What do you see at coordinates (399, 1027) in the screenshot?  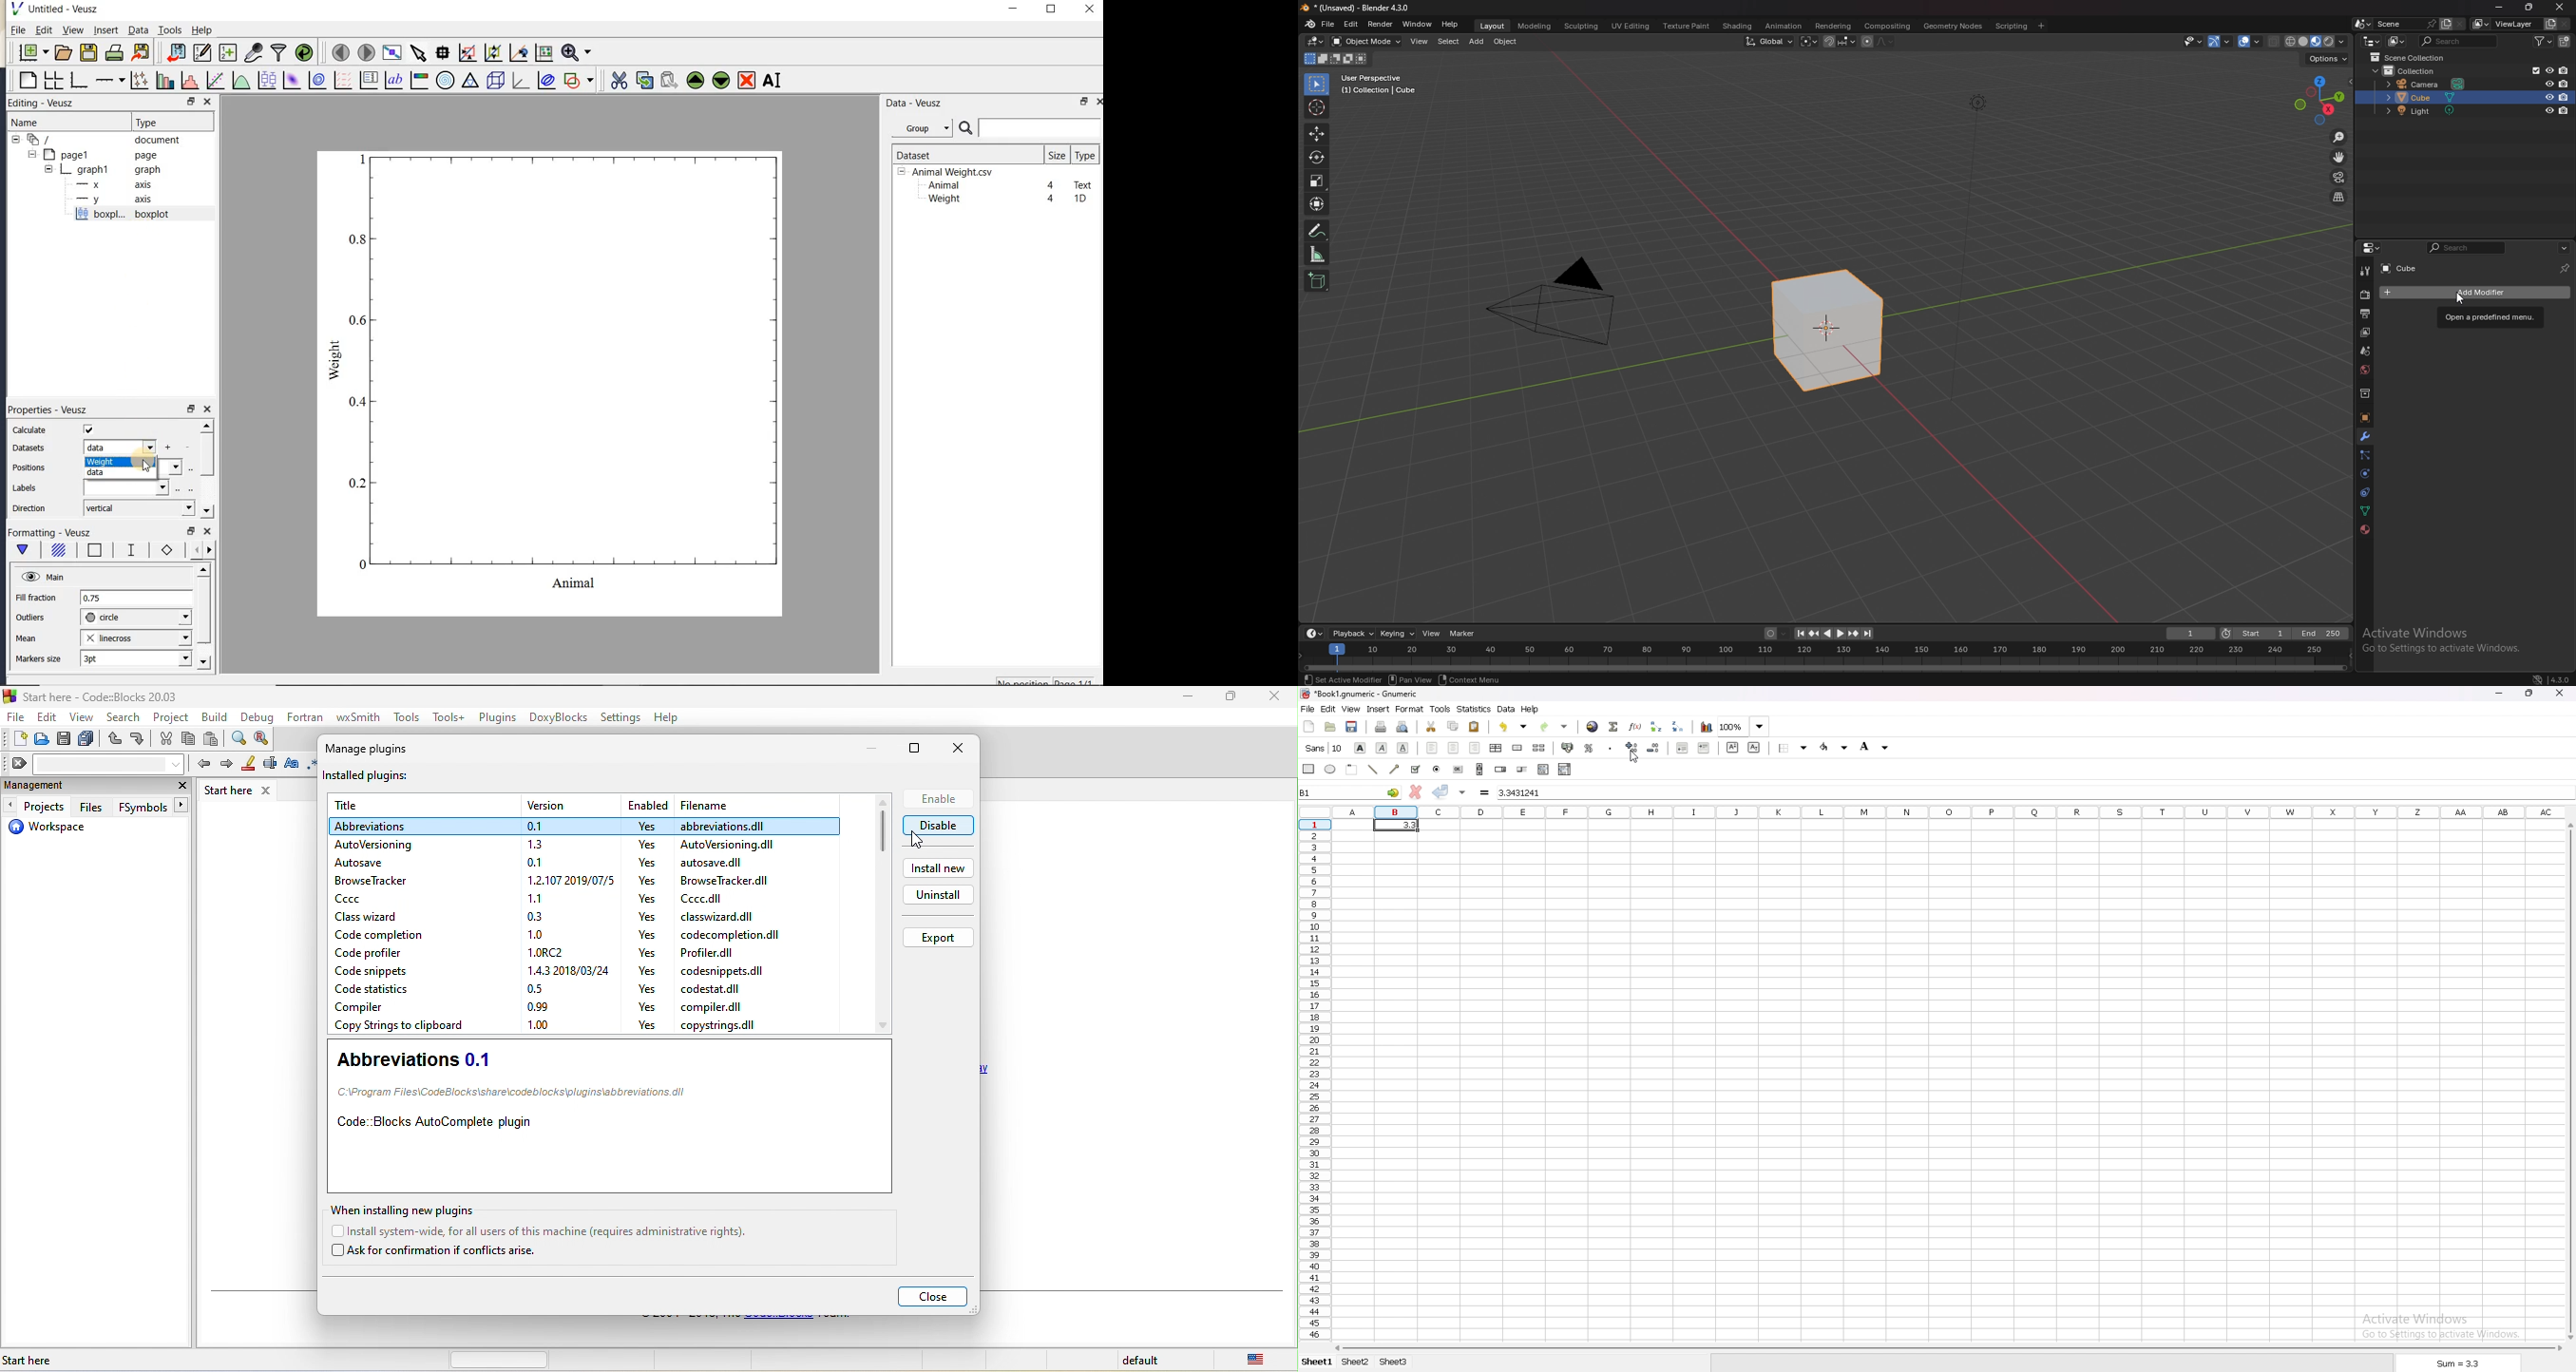 I see `copy strings to clipboard` at bounding box center [399, 1027].